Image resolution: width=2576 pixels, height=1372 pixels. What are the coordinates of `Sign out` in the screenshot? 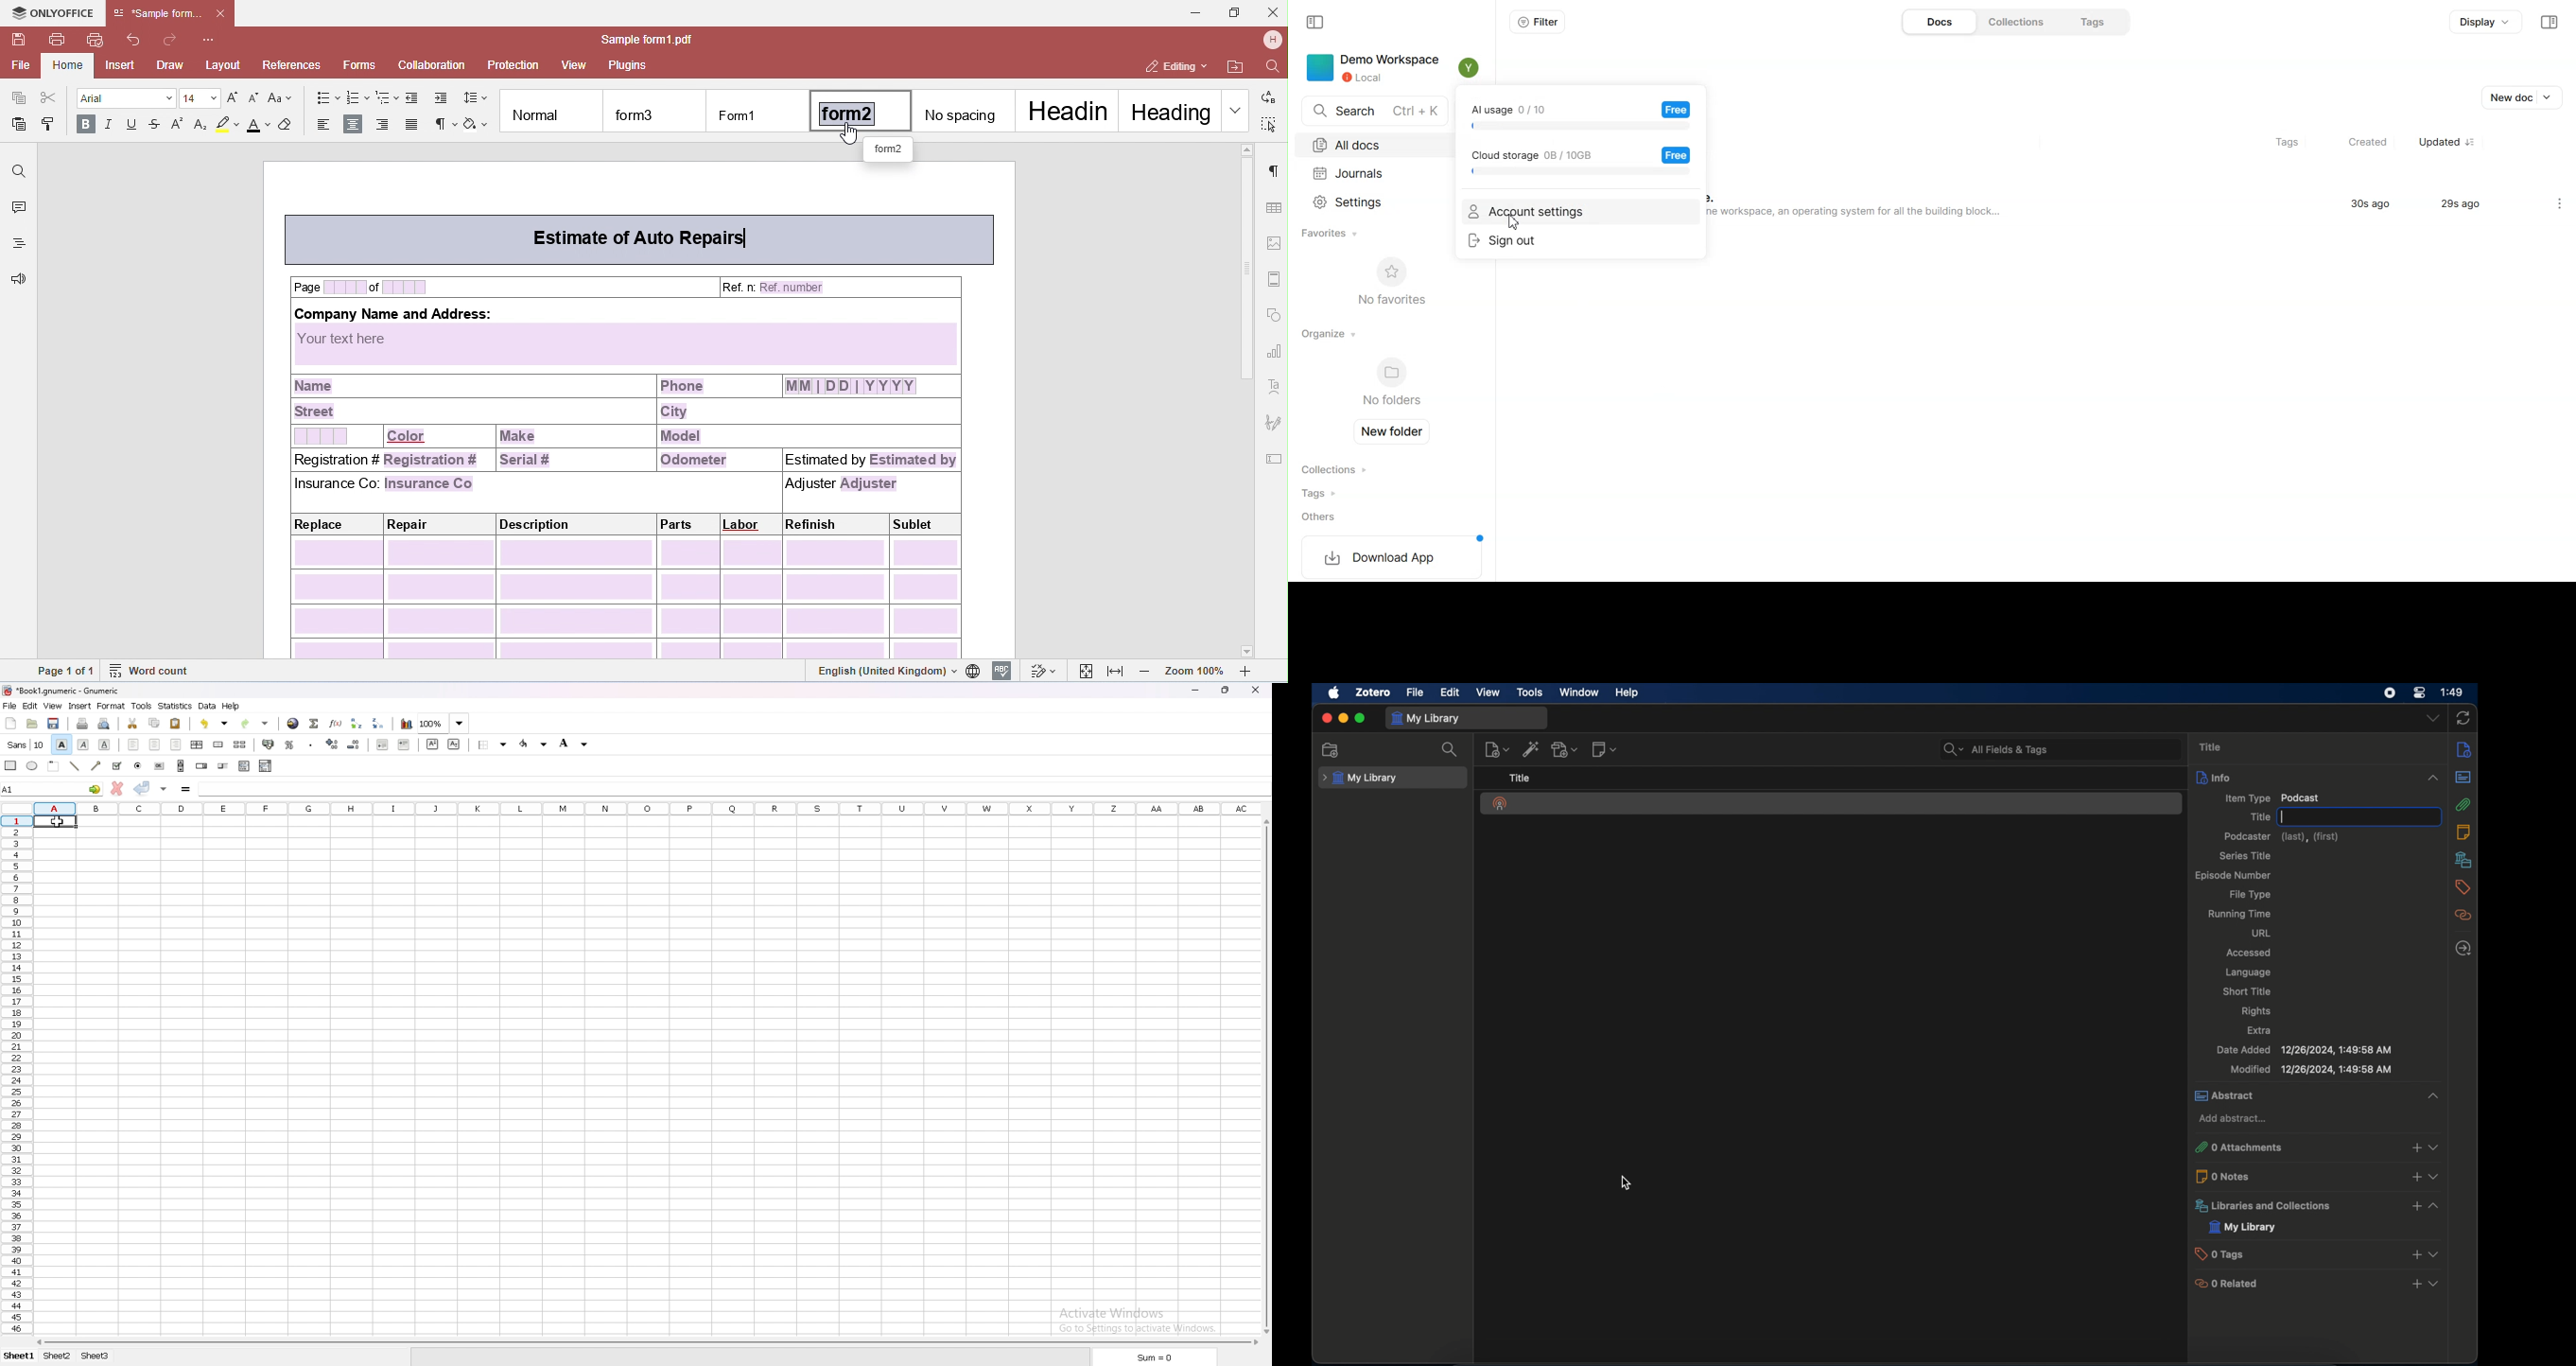 It's located at (1580, 241).